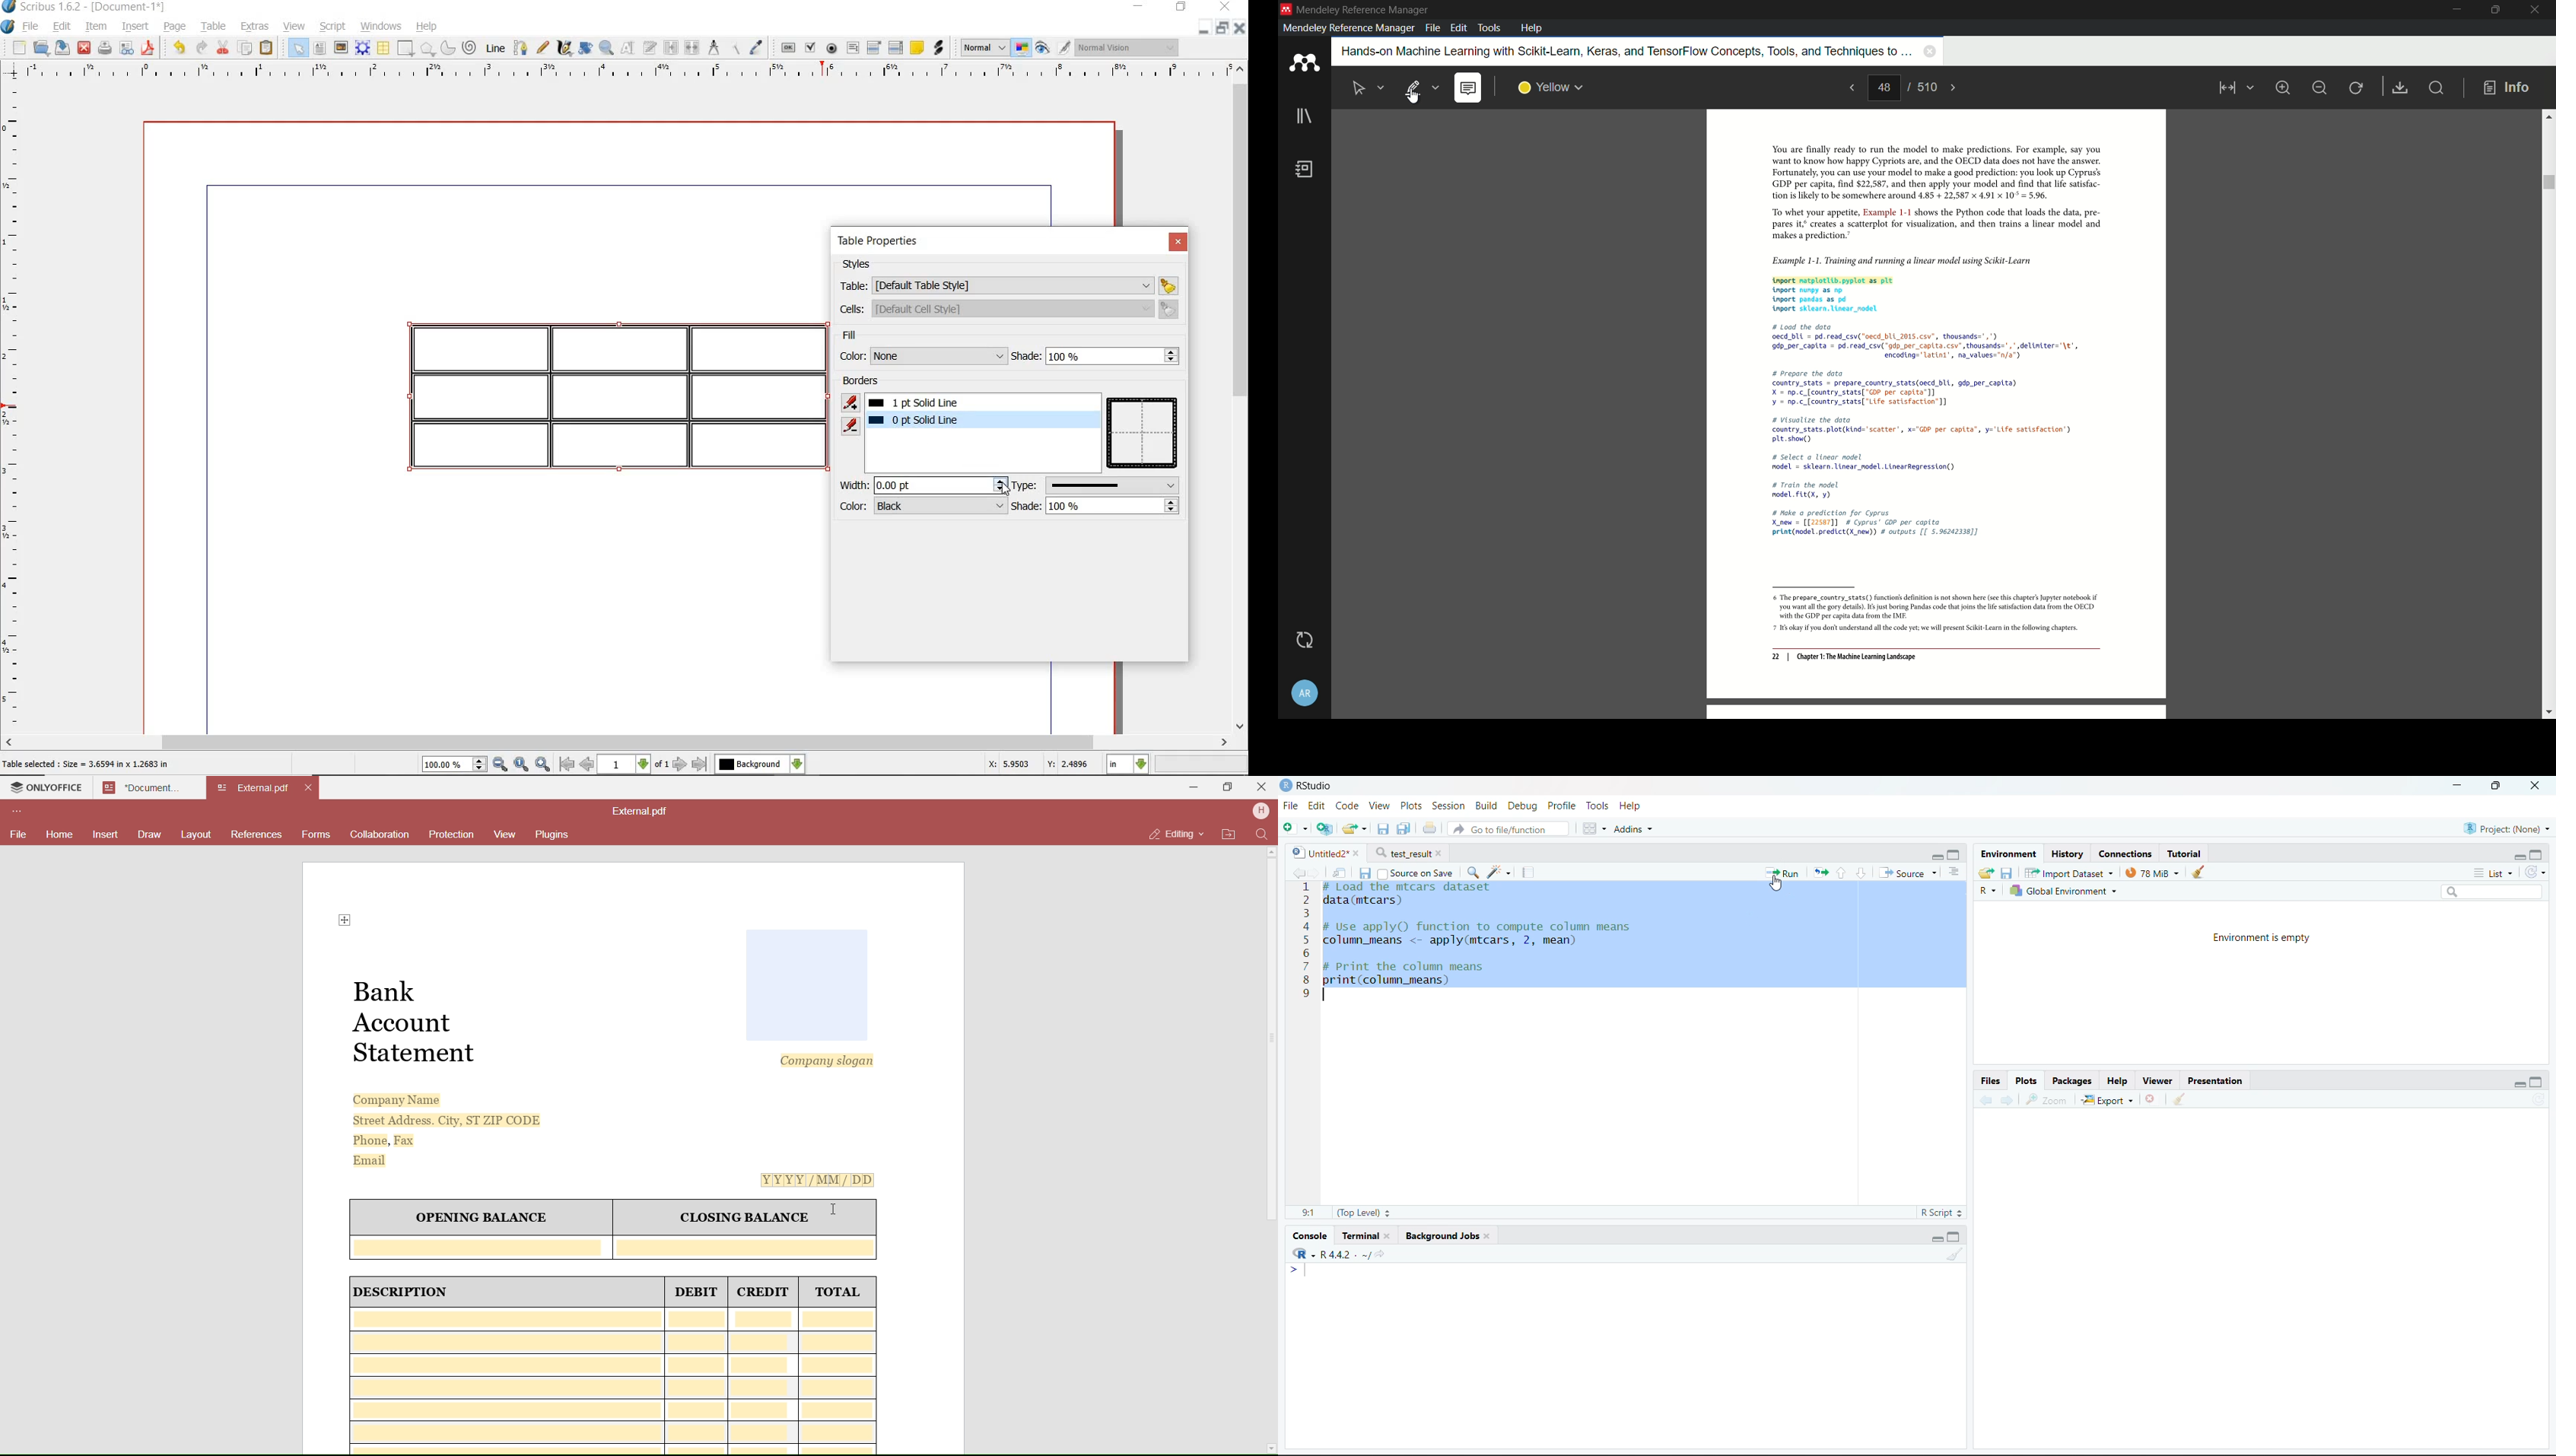  I want to click on Source on Save, so click(1419, 872).